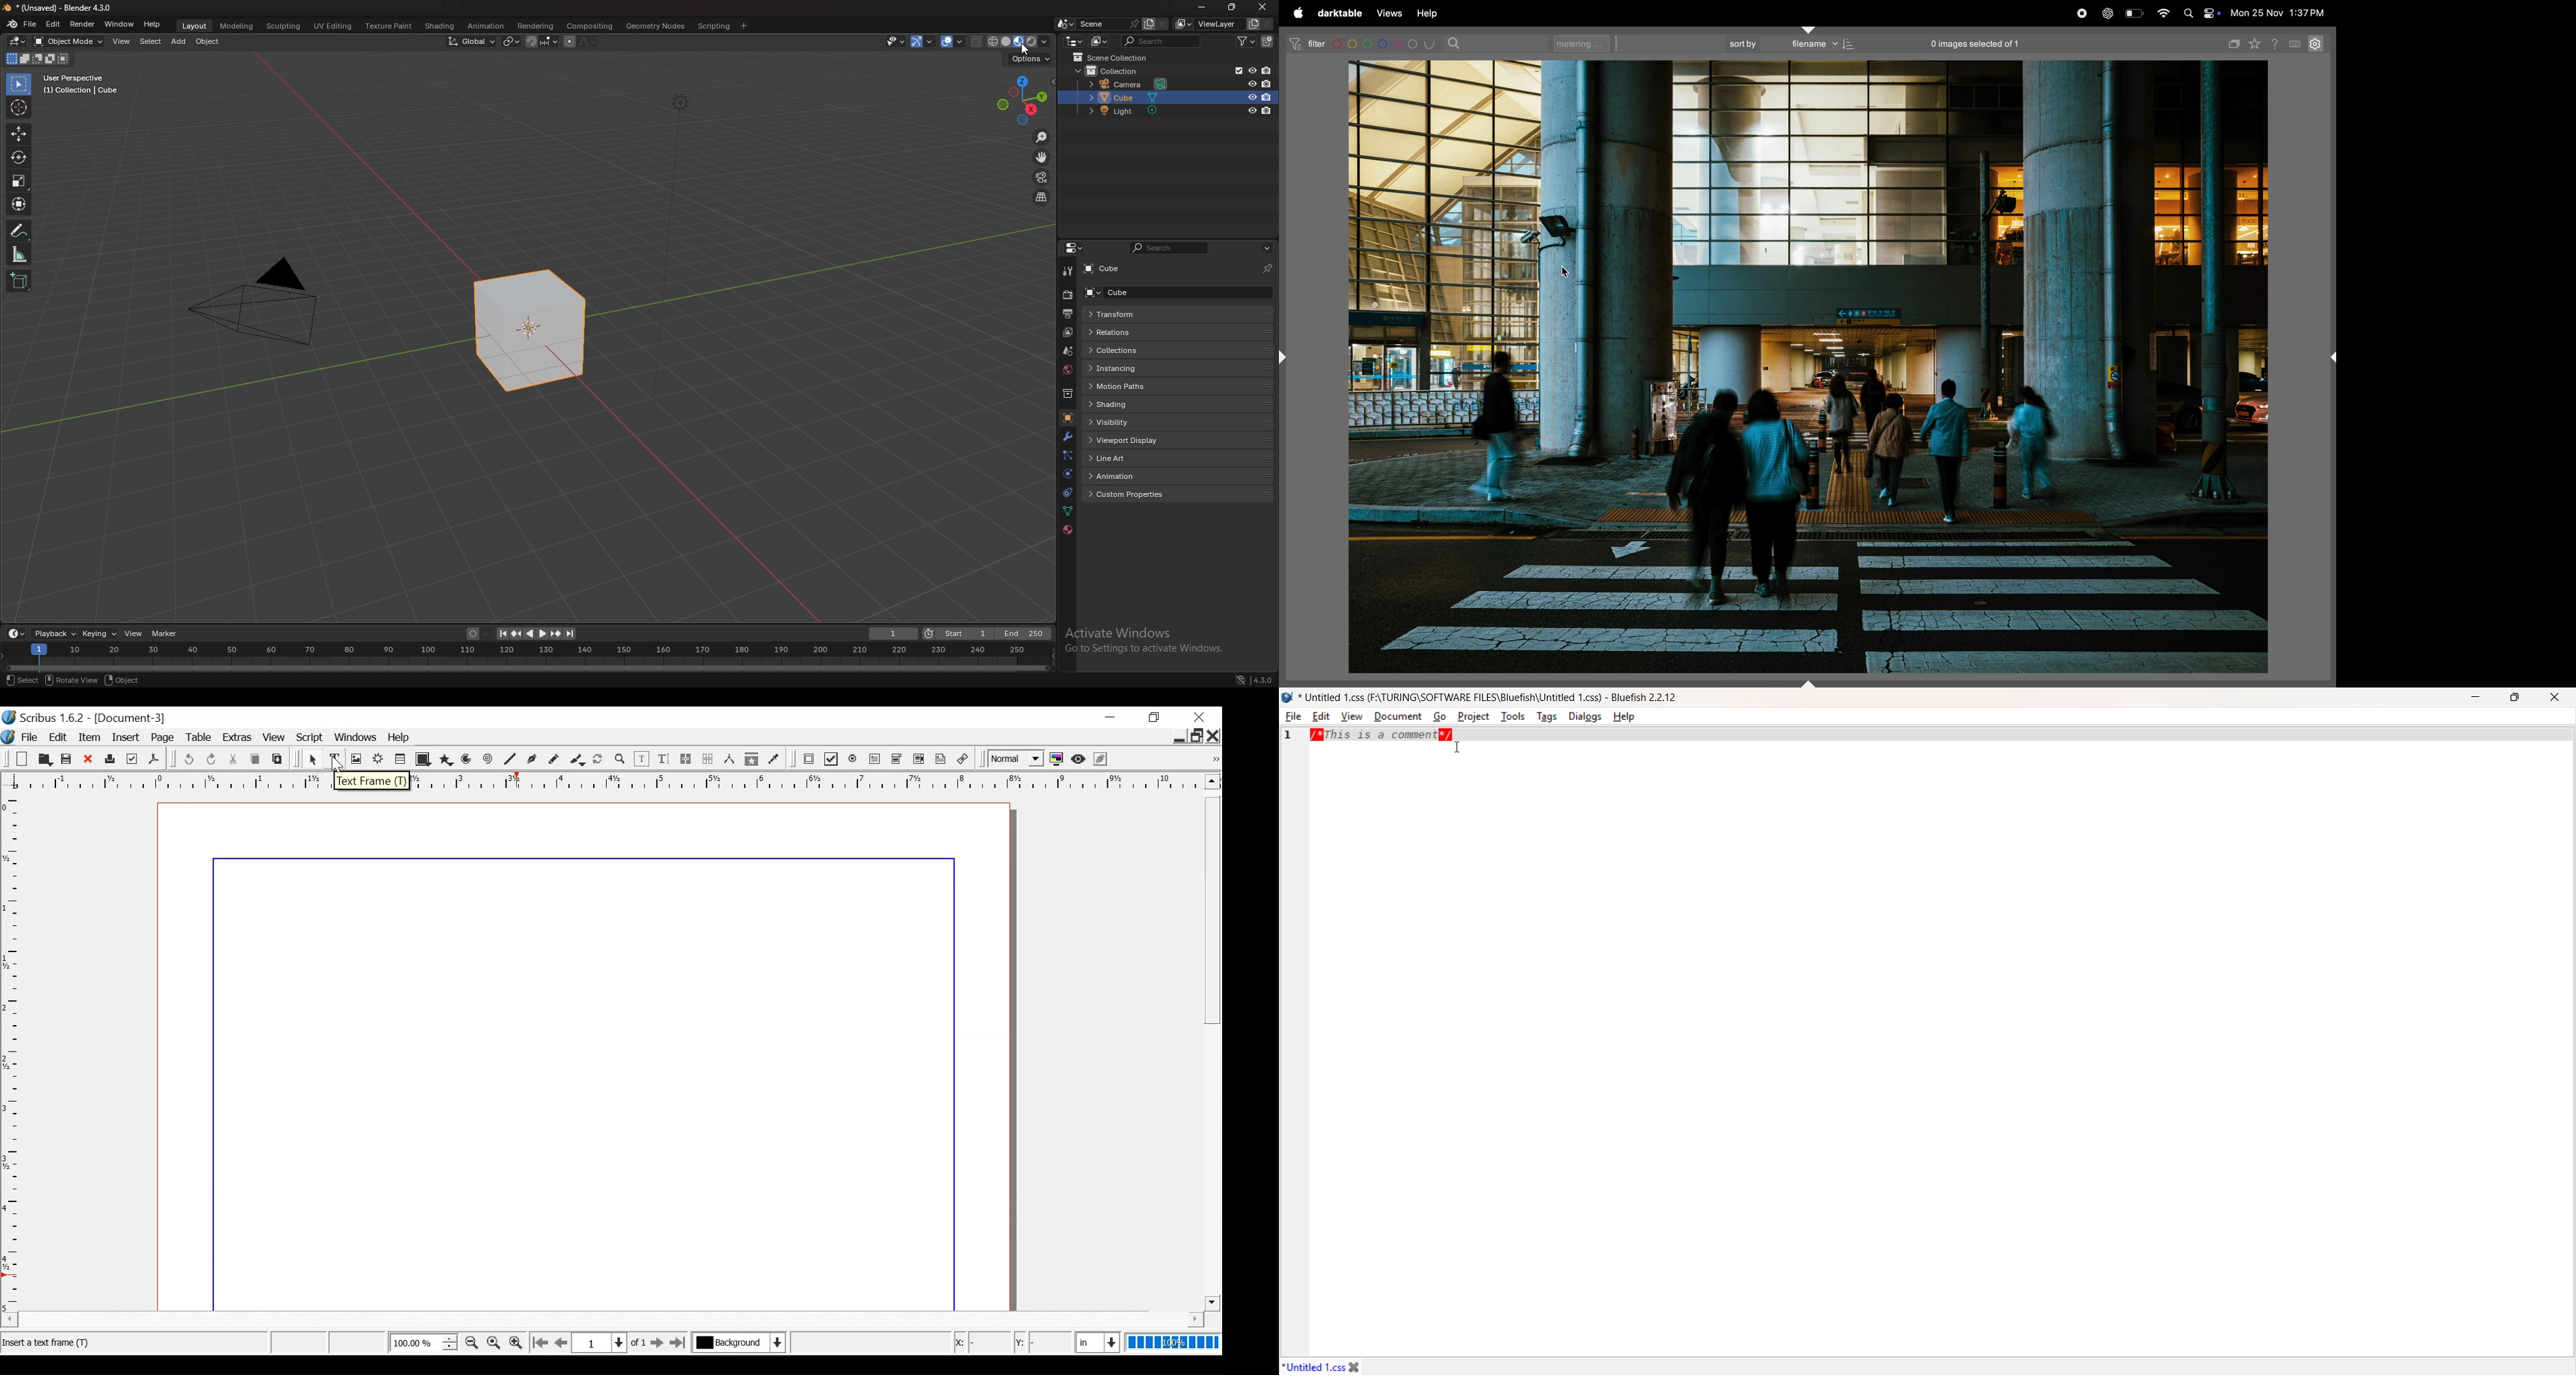  Describe the element at coordinates (29, 737) in the screenshot. I see `File` at that location.